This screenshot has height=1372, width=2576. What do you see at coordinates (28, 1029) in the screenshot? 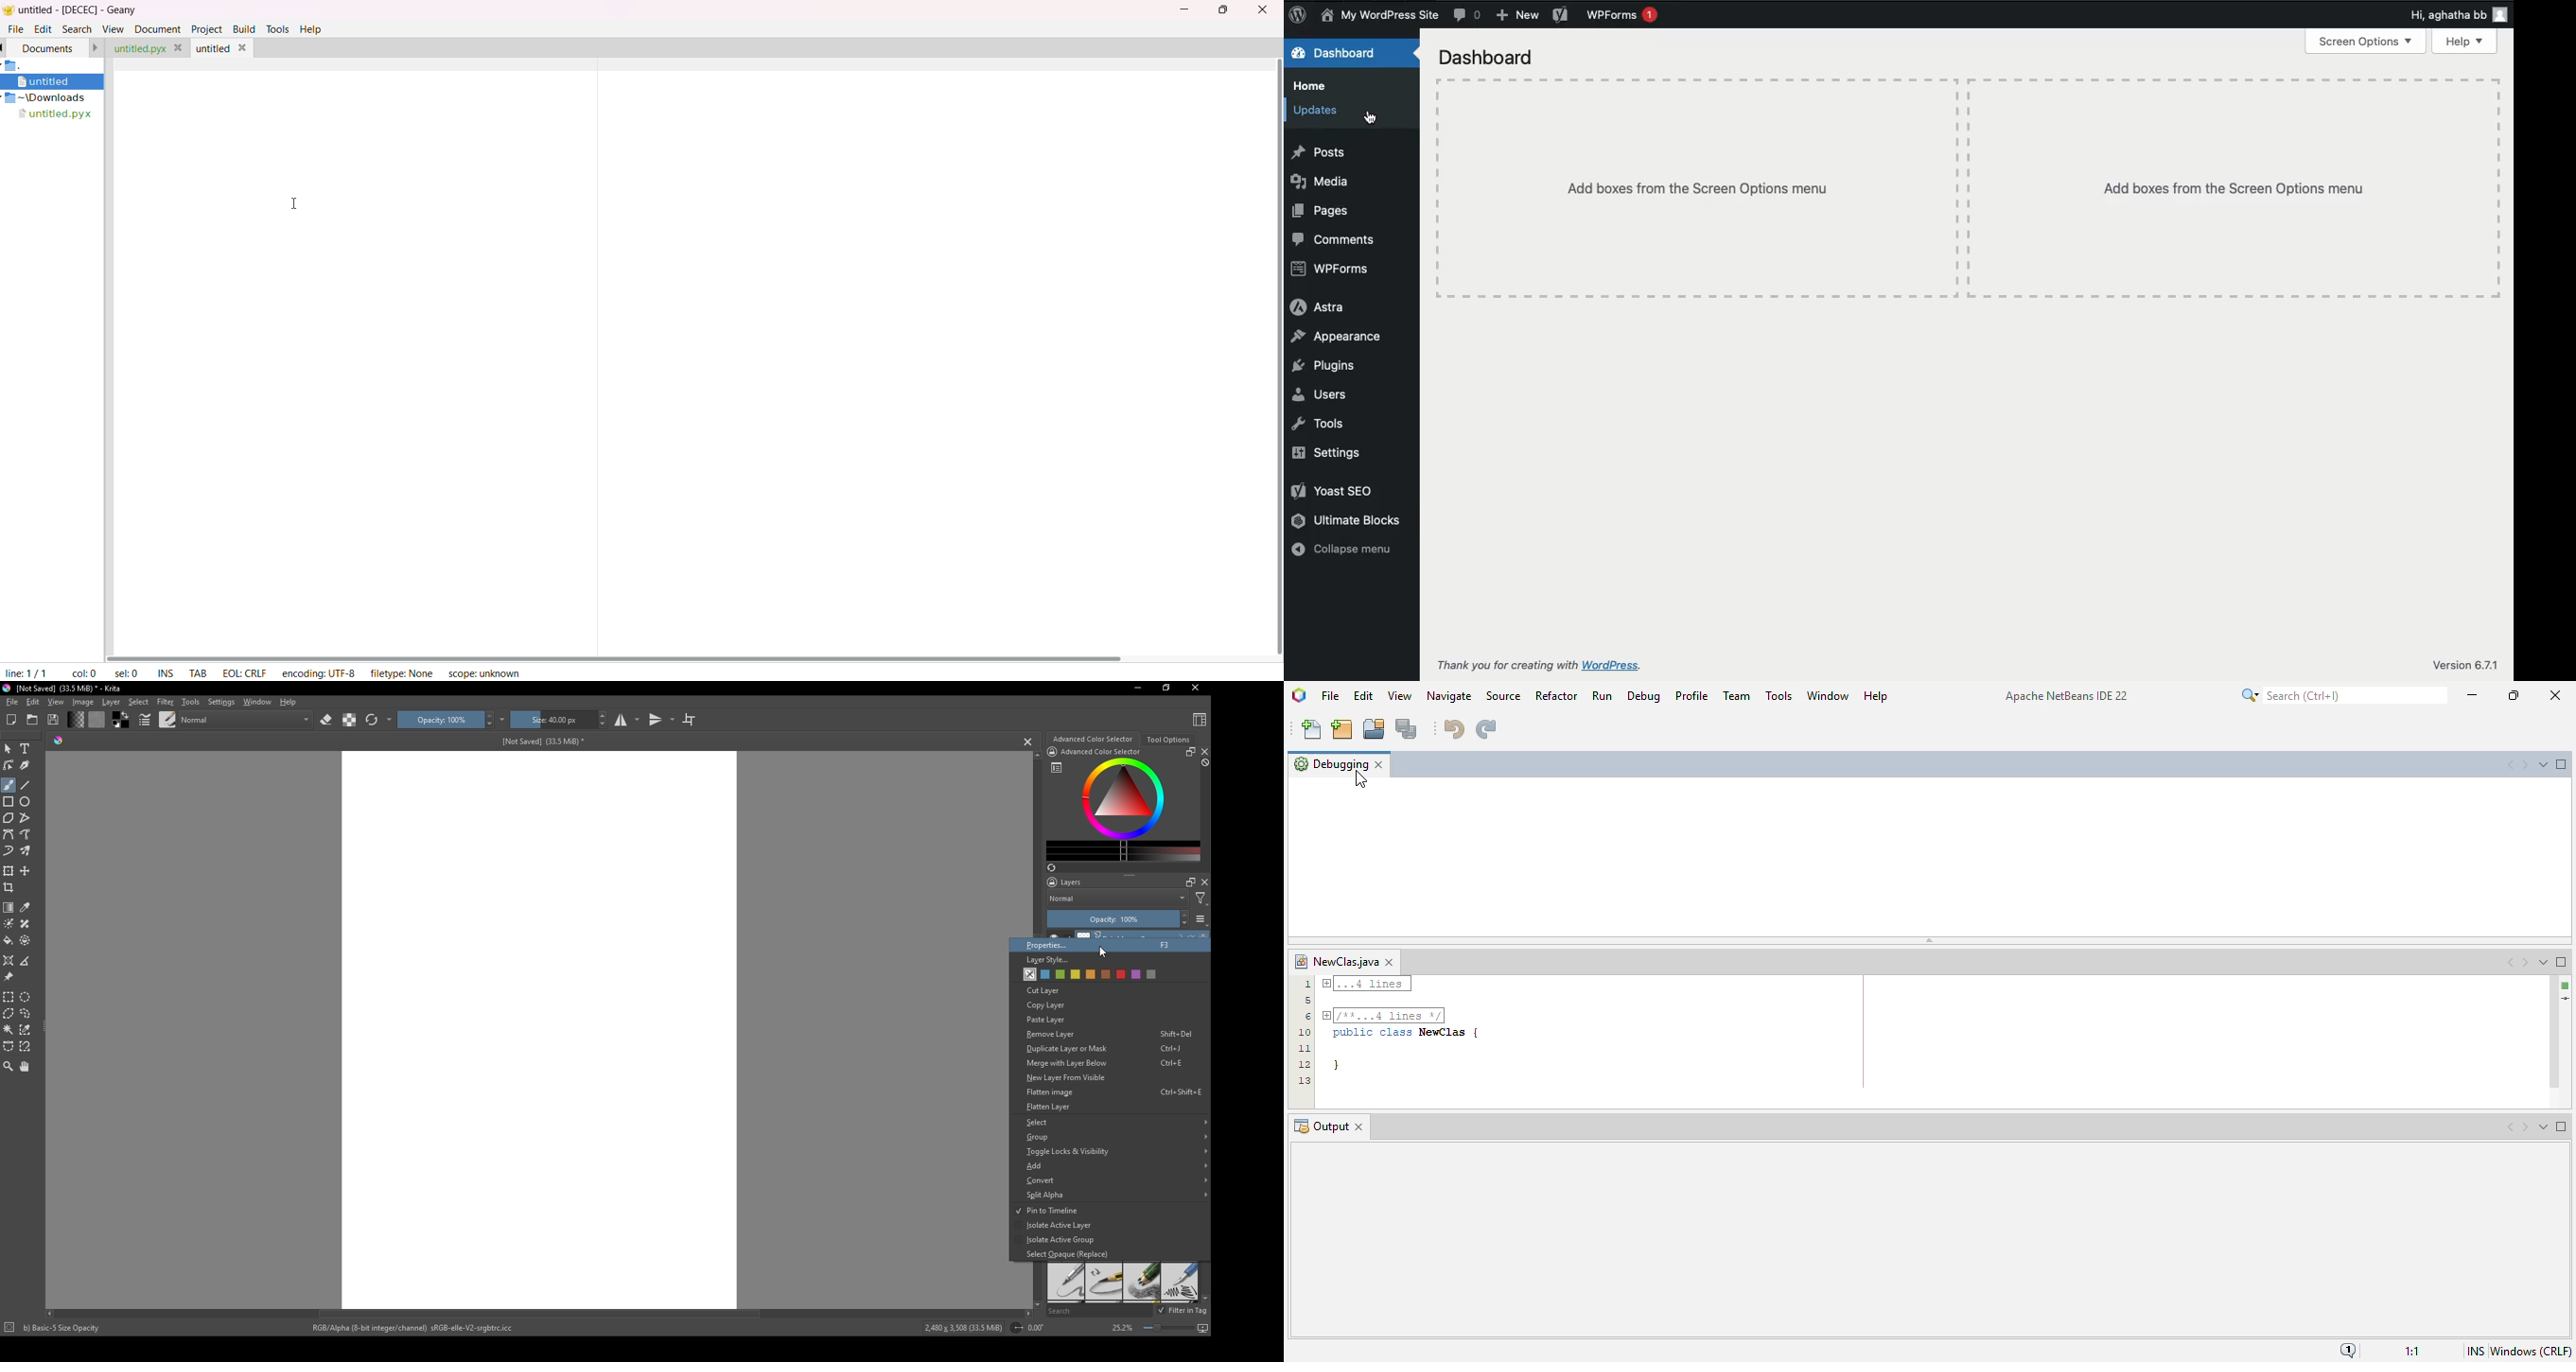
I see `similar color` at bounding box center [28, 1029].